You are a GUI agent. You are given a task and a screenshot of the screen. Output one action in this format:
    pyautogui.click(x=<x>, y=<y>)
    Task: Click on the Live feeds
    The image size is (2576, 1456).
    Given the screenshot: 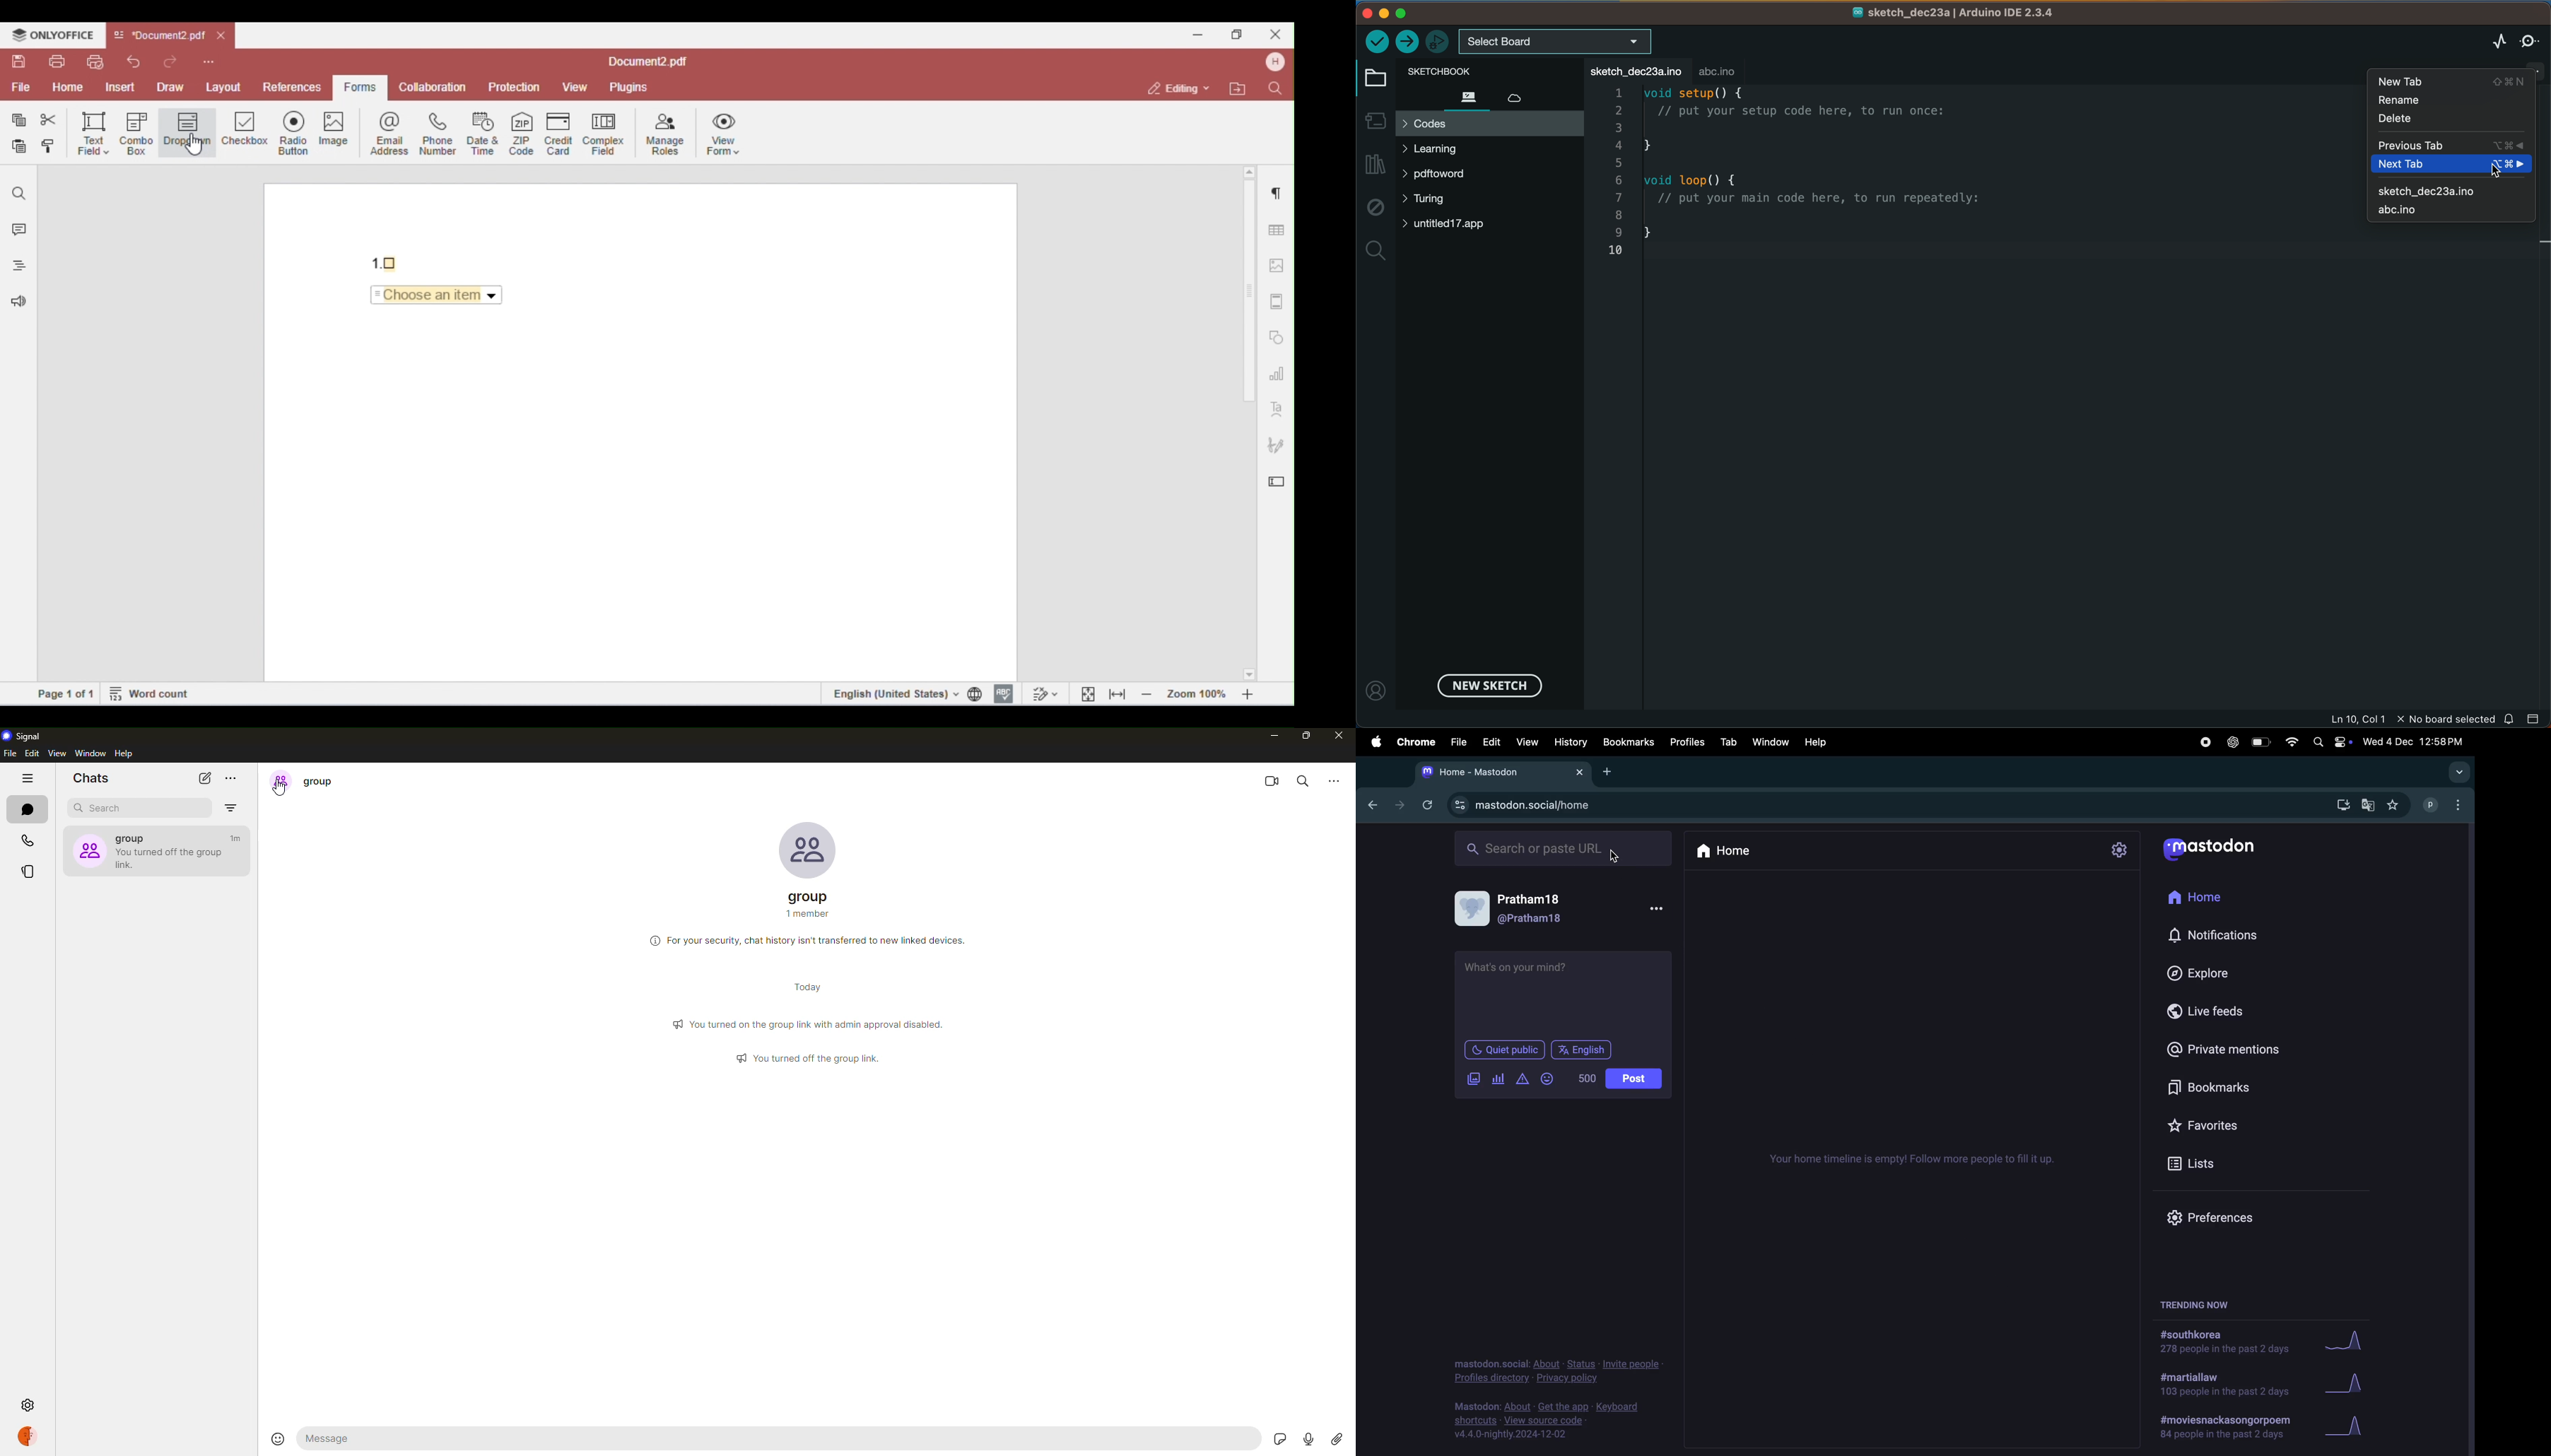 What is the action you would take?
    pyautogui.click(x=2226, y=1015)
    